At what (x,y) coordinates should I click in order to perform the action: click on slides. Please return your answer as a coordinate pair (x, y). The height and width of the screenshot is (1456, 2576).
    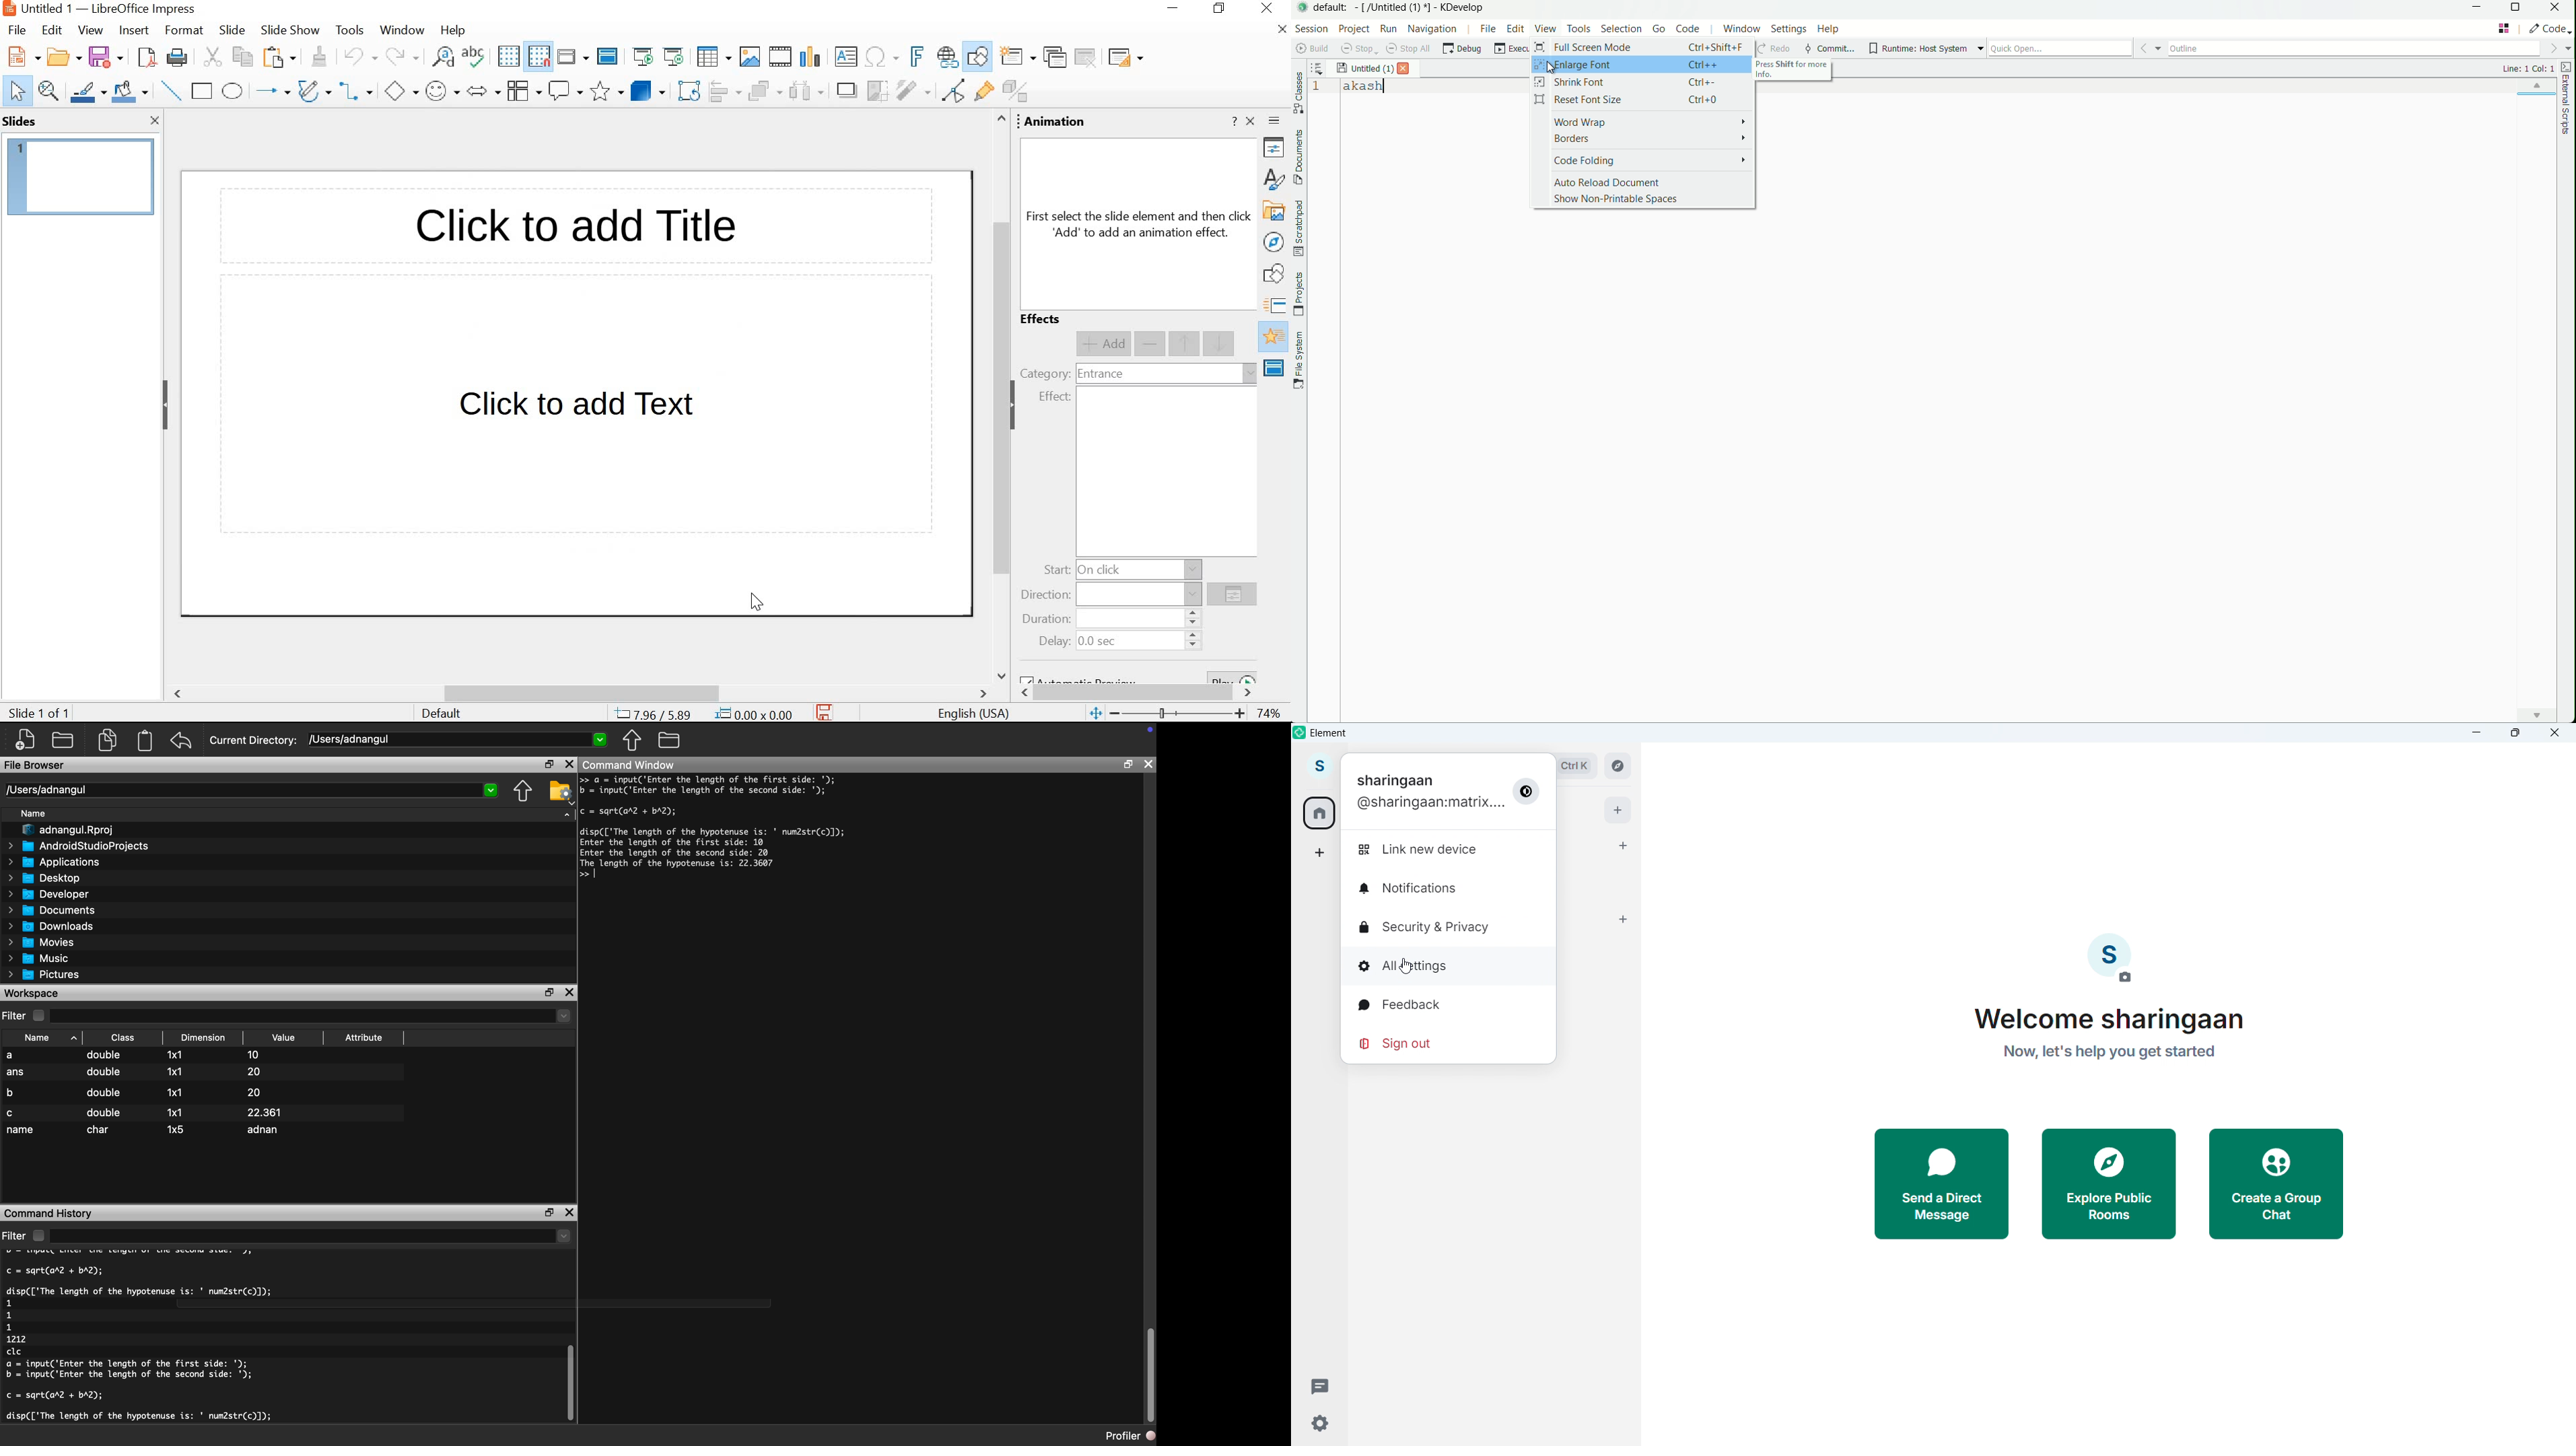
    Looking at the image, I should click on (22, 121).